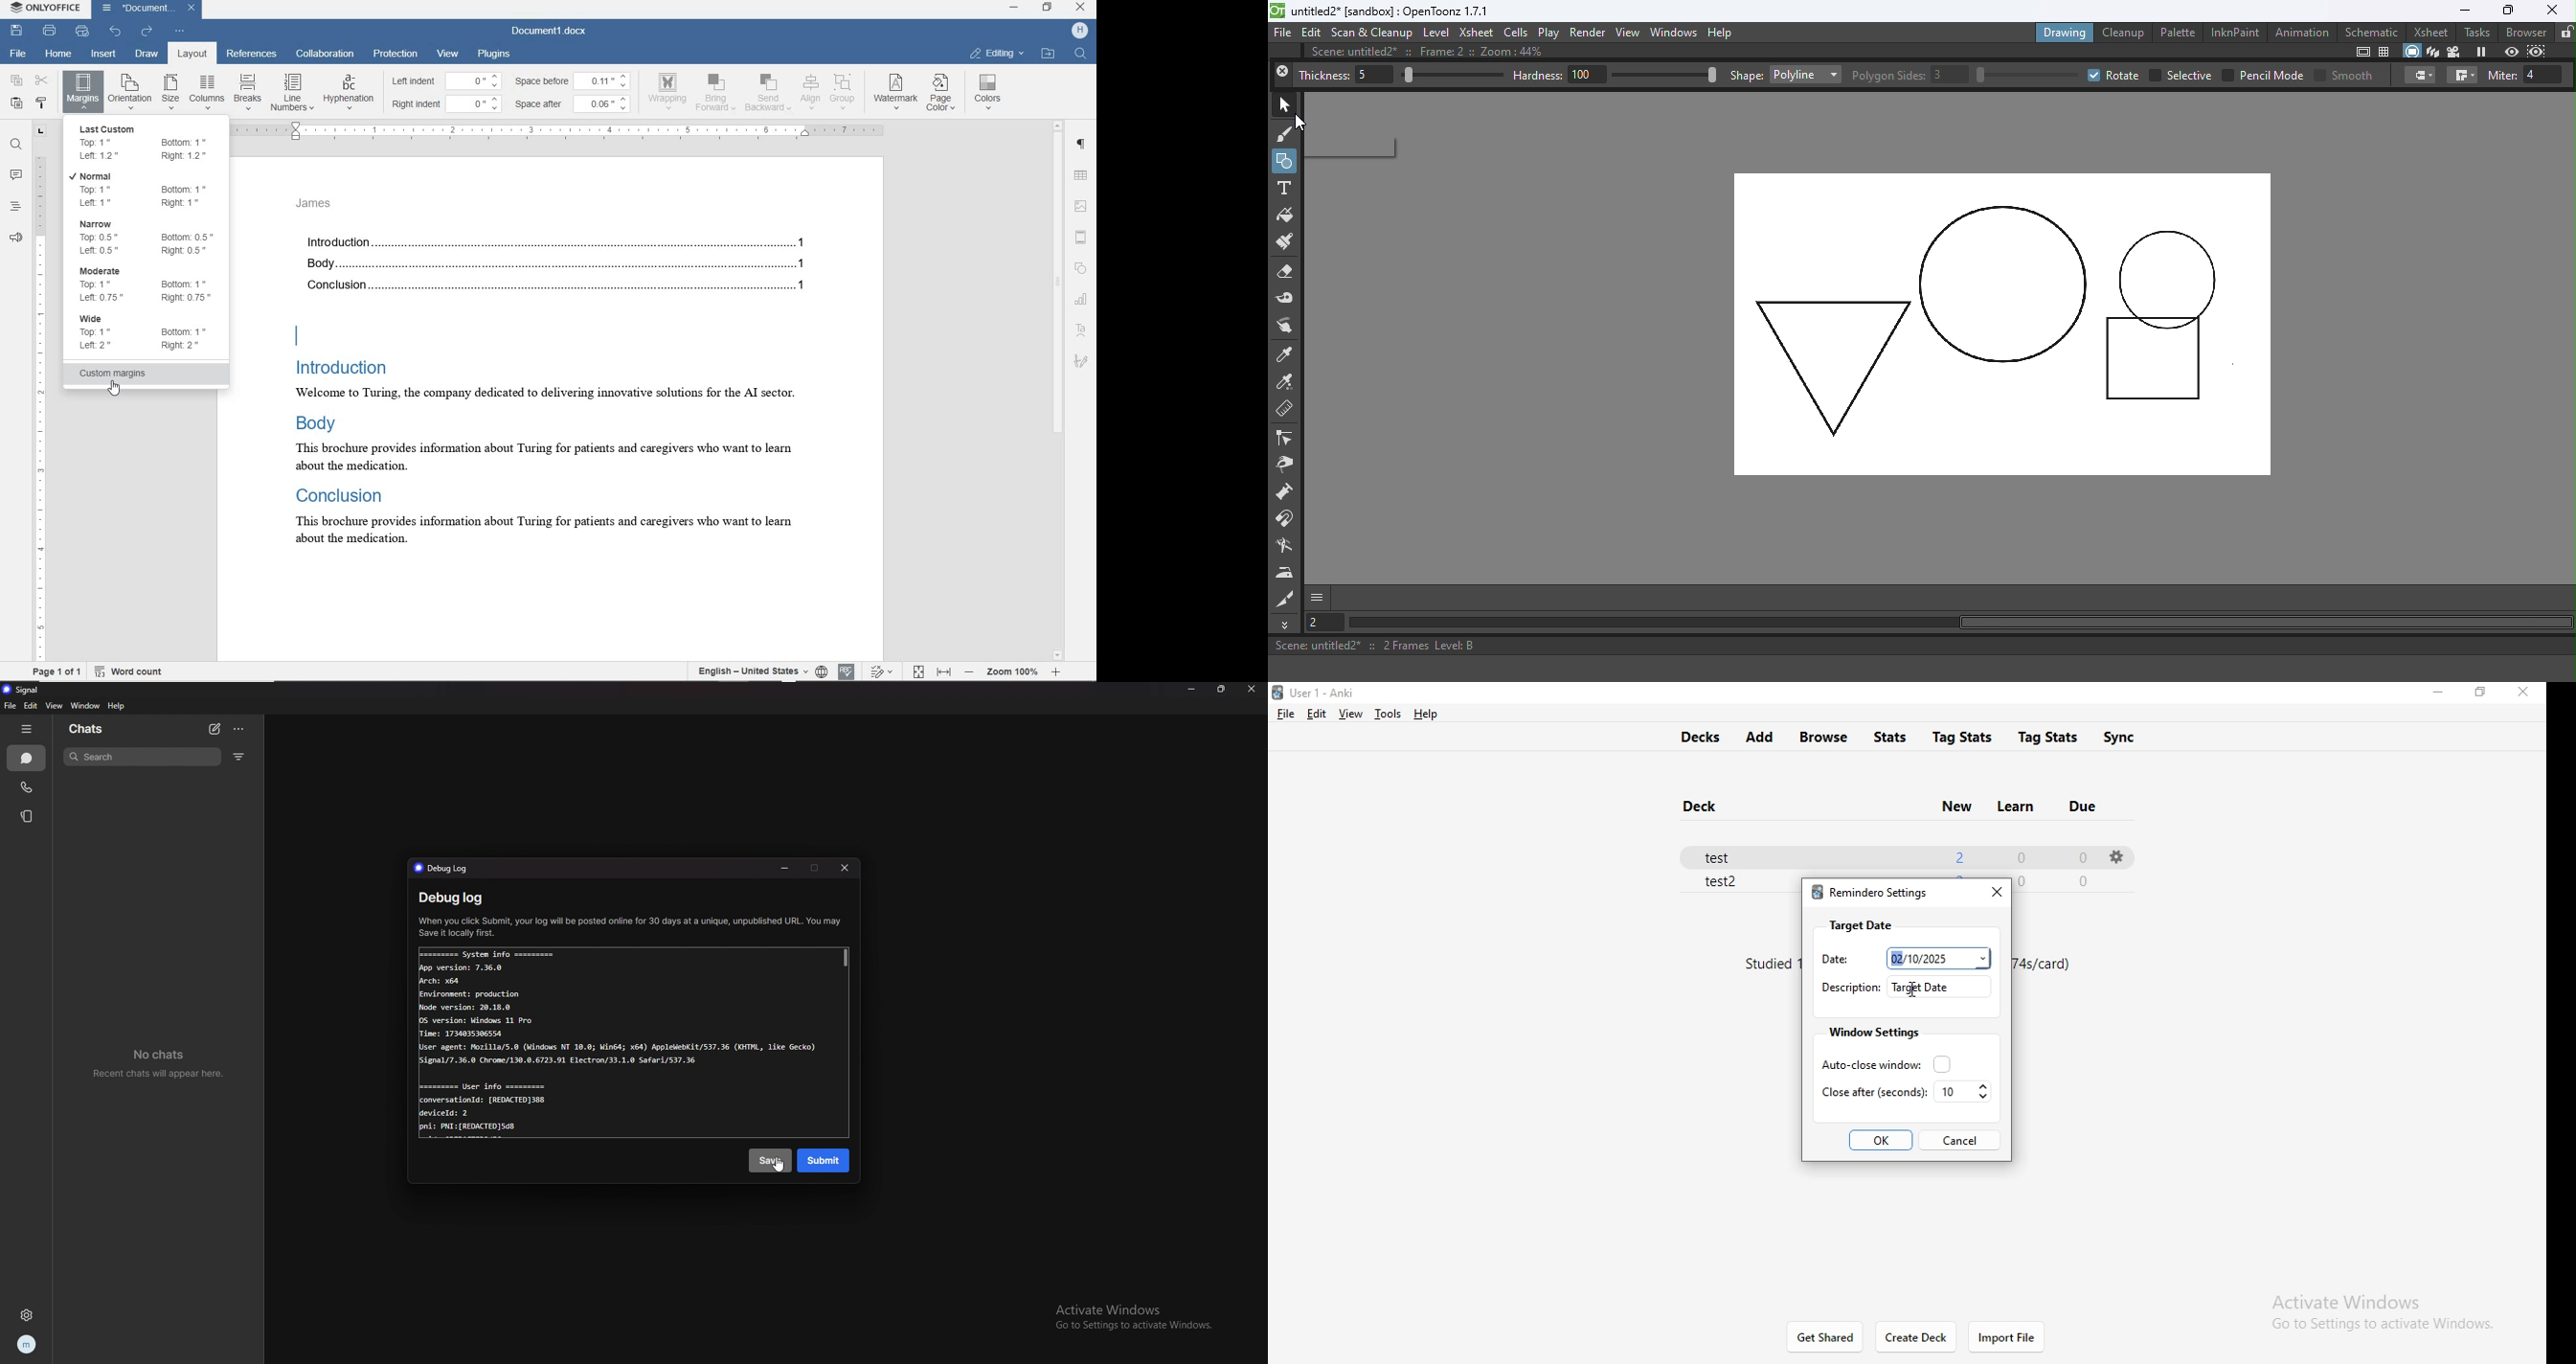  What do you see at coordinates (1861, 925) in the screenshot?
I see `target date` at bounding box center [1861, 925].